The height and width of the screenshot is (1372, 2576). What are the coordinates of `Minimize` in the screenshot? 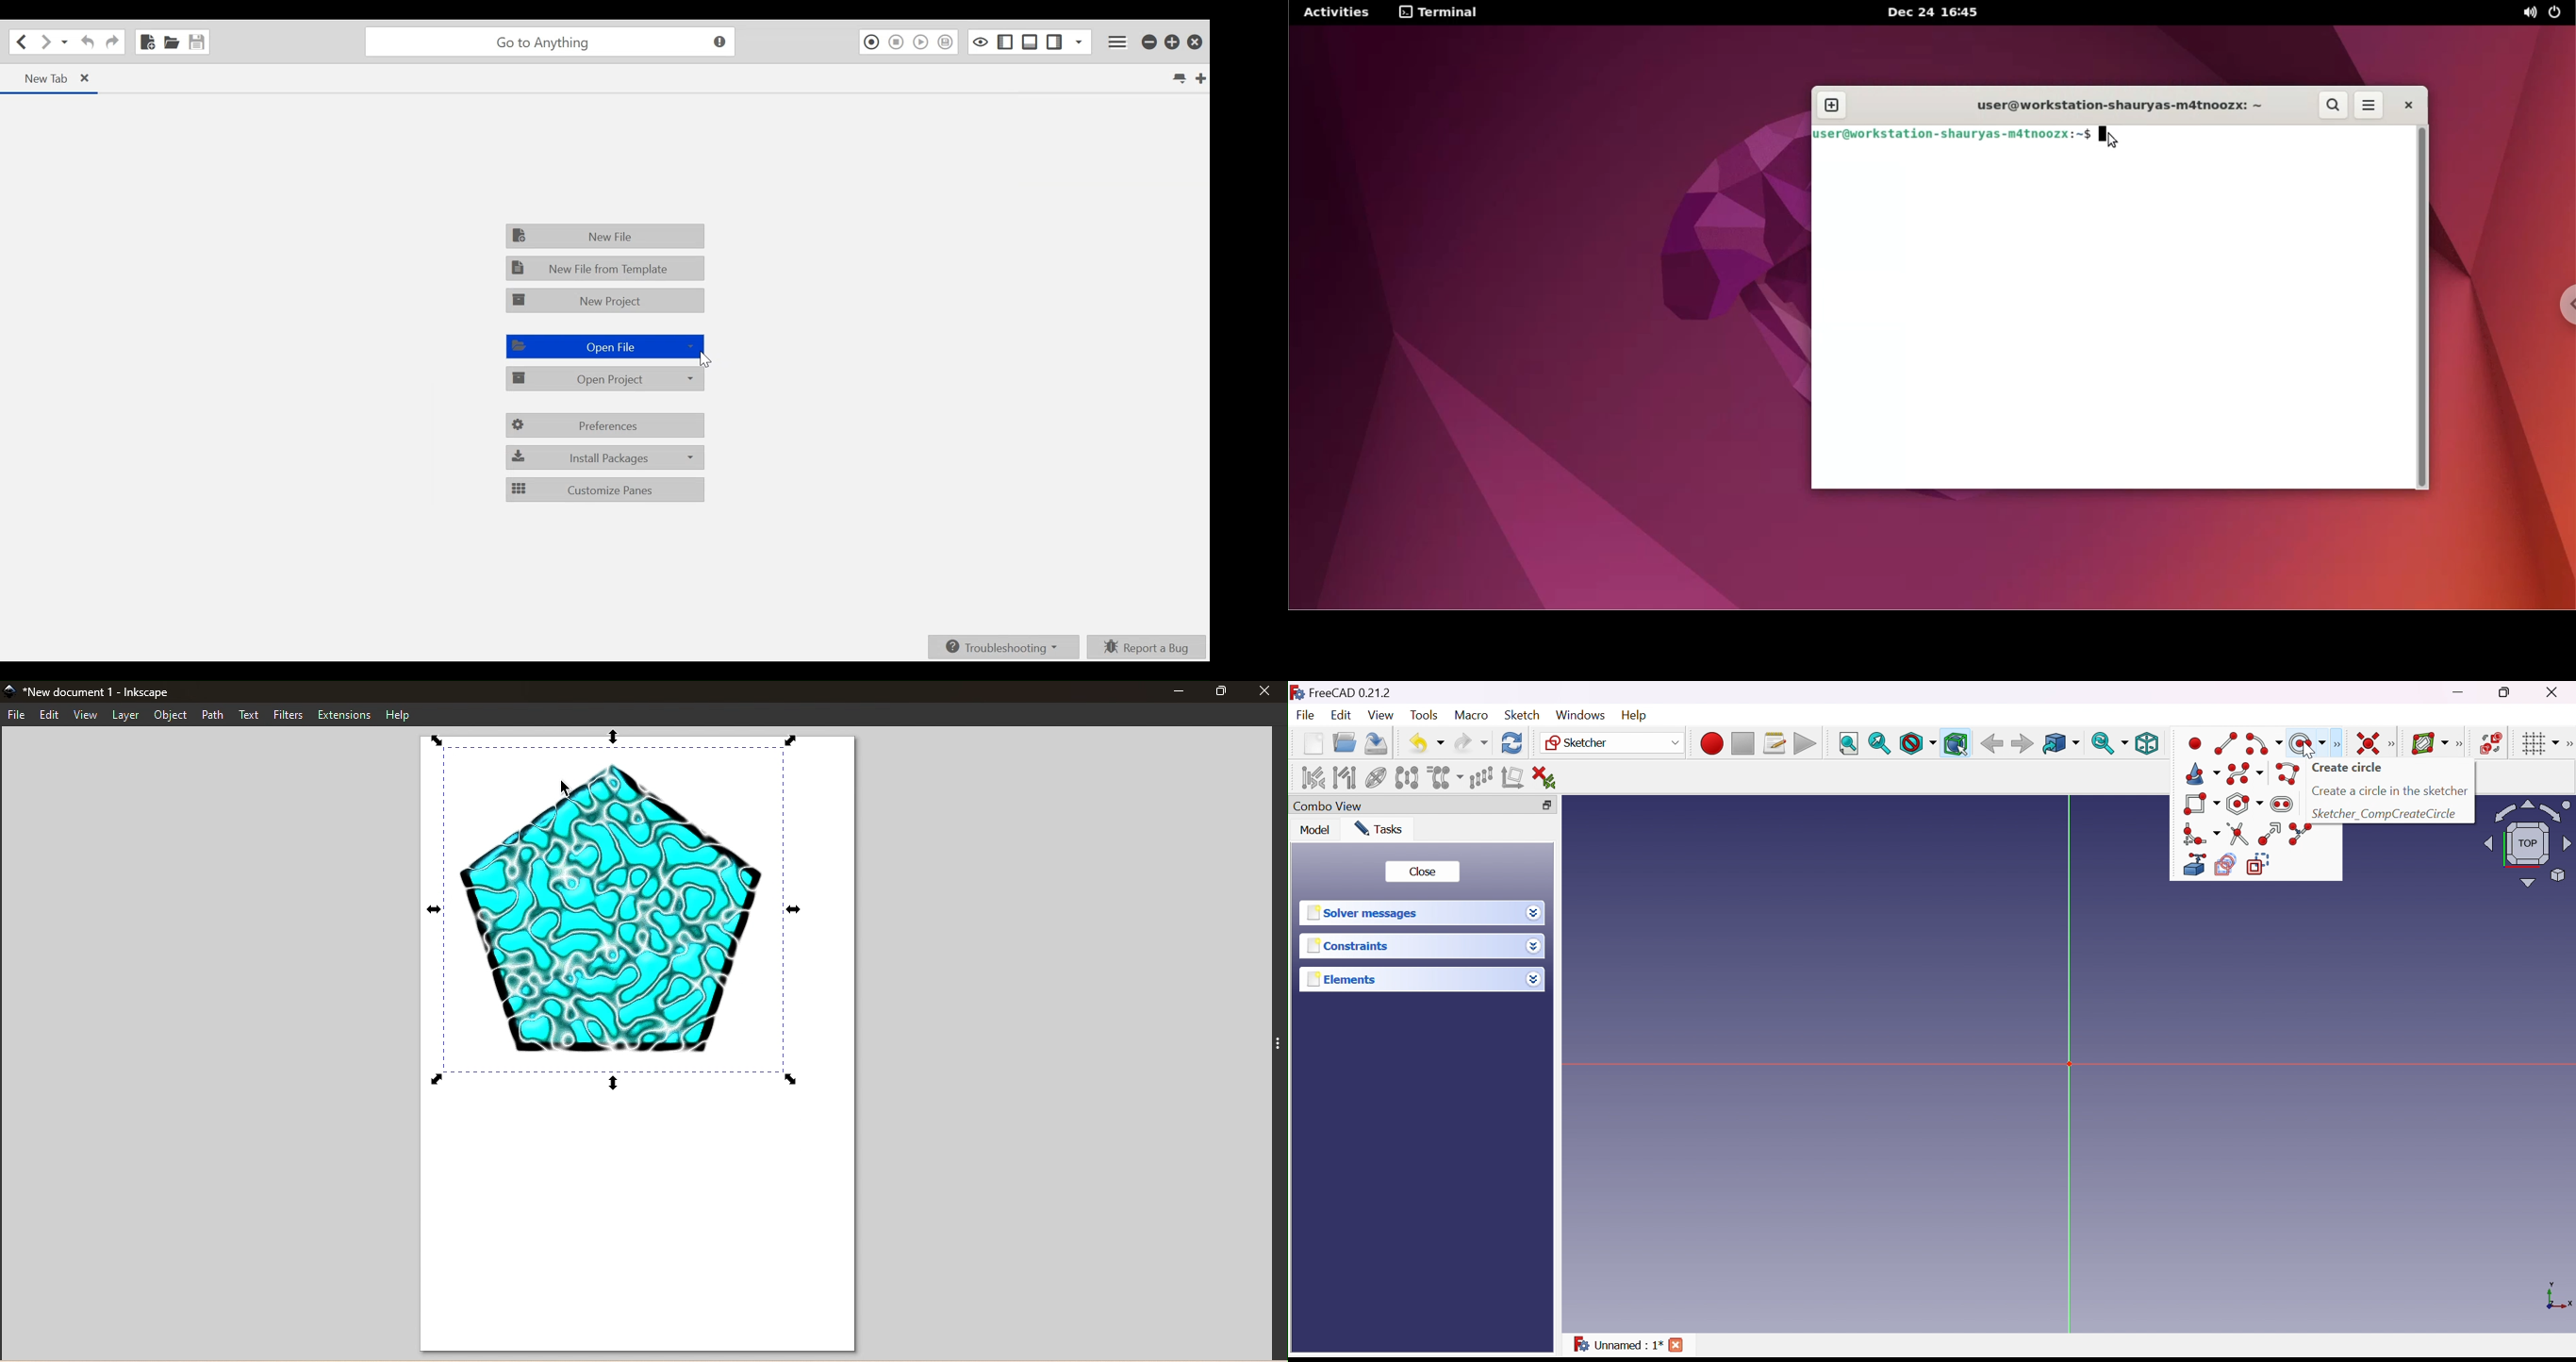 It's located at (1177, 690).